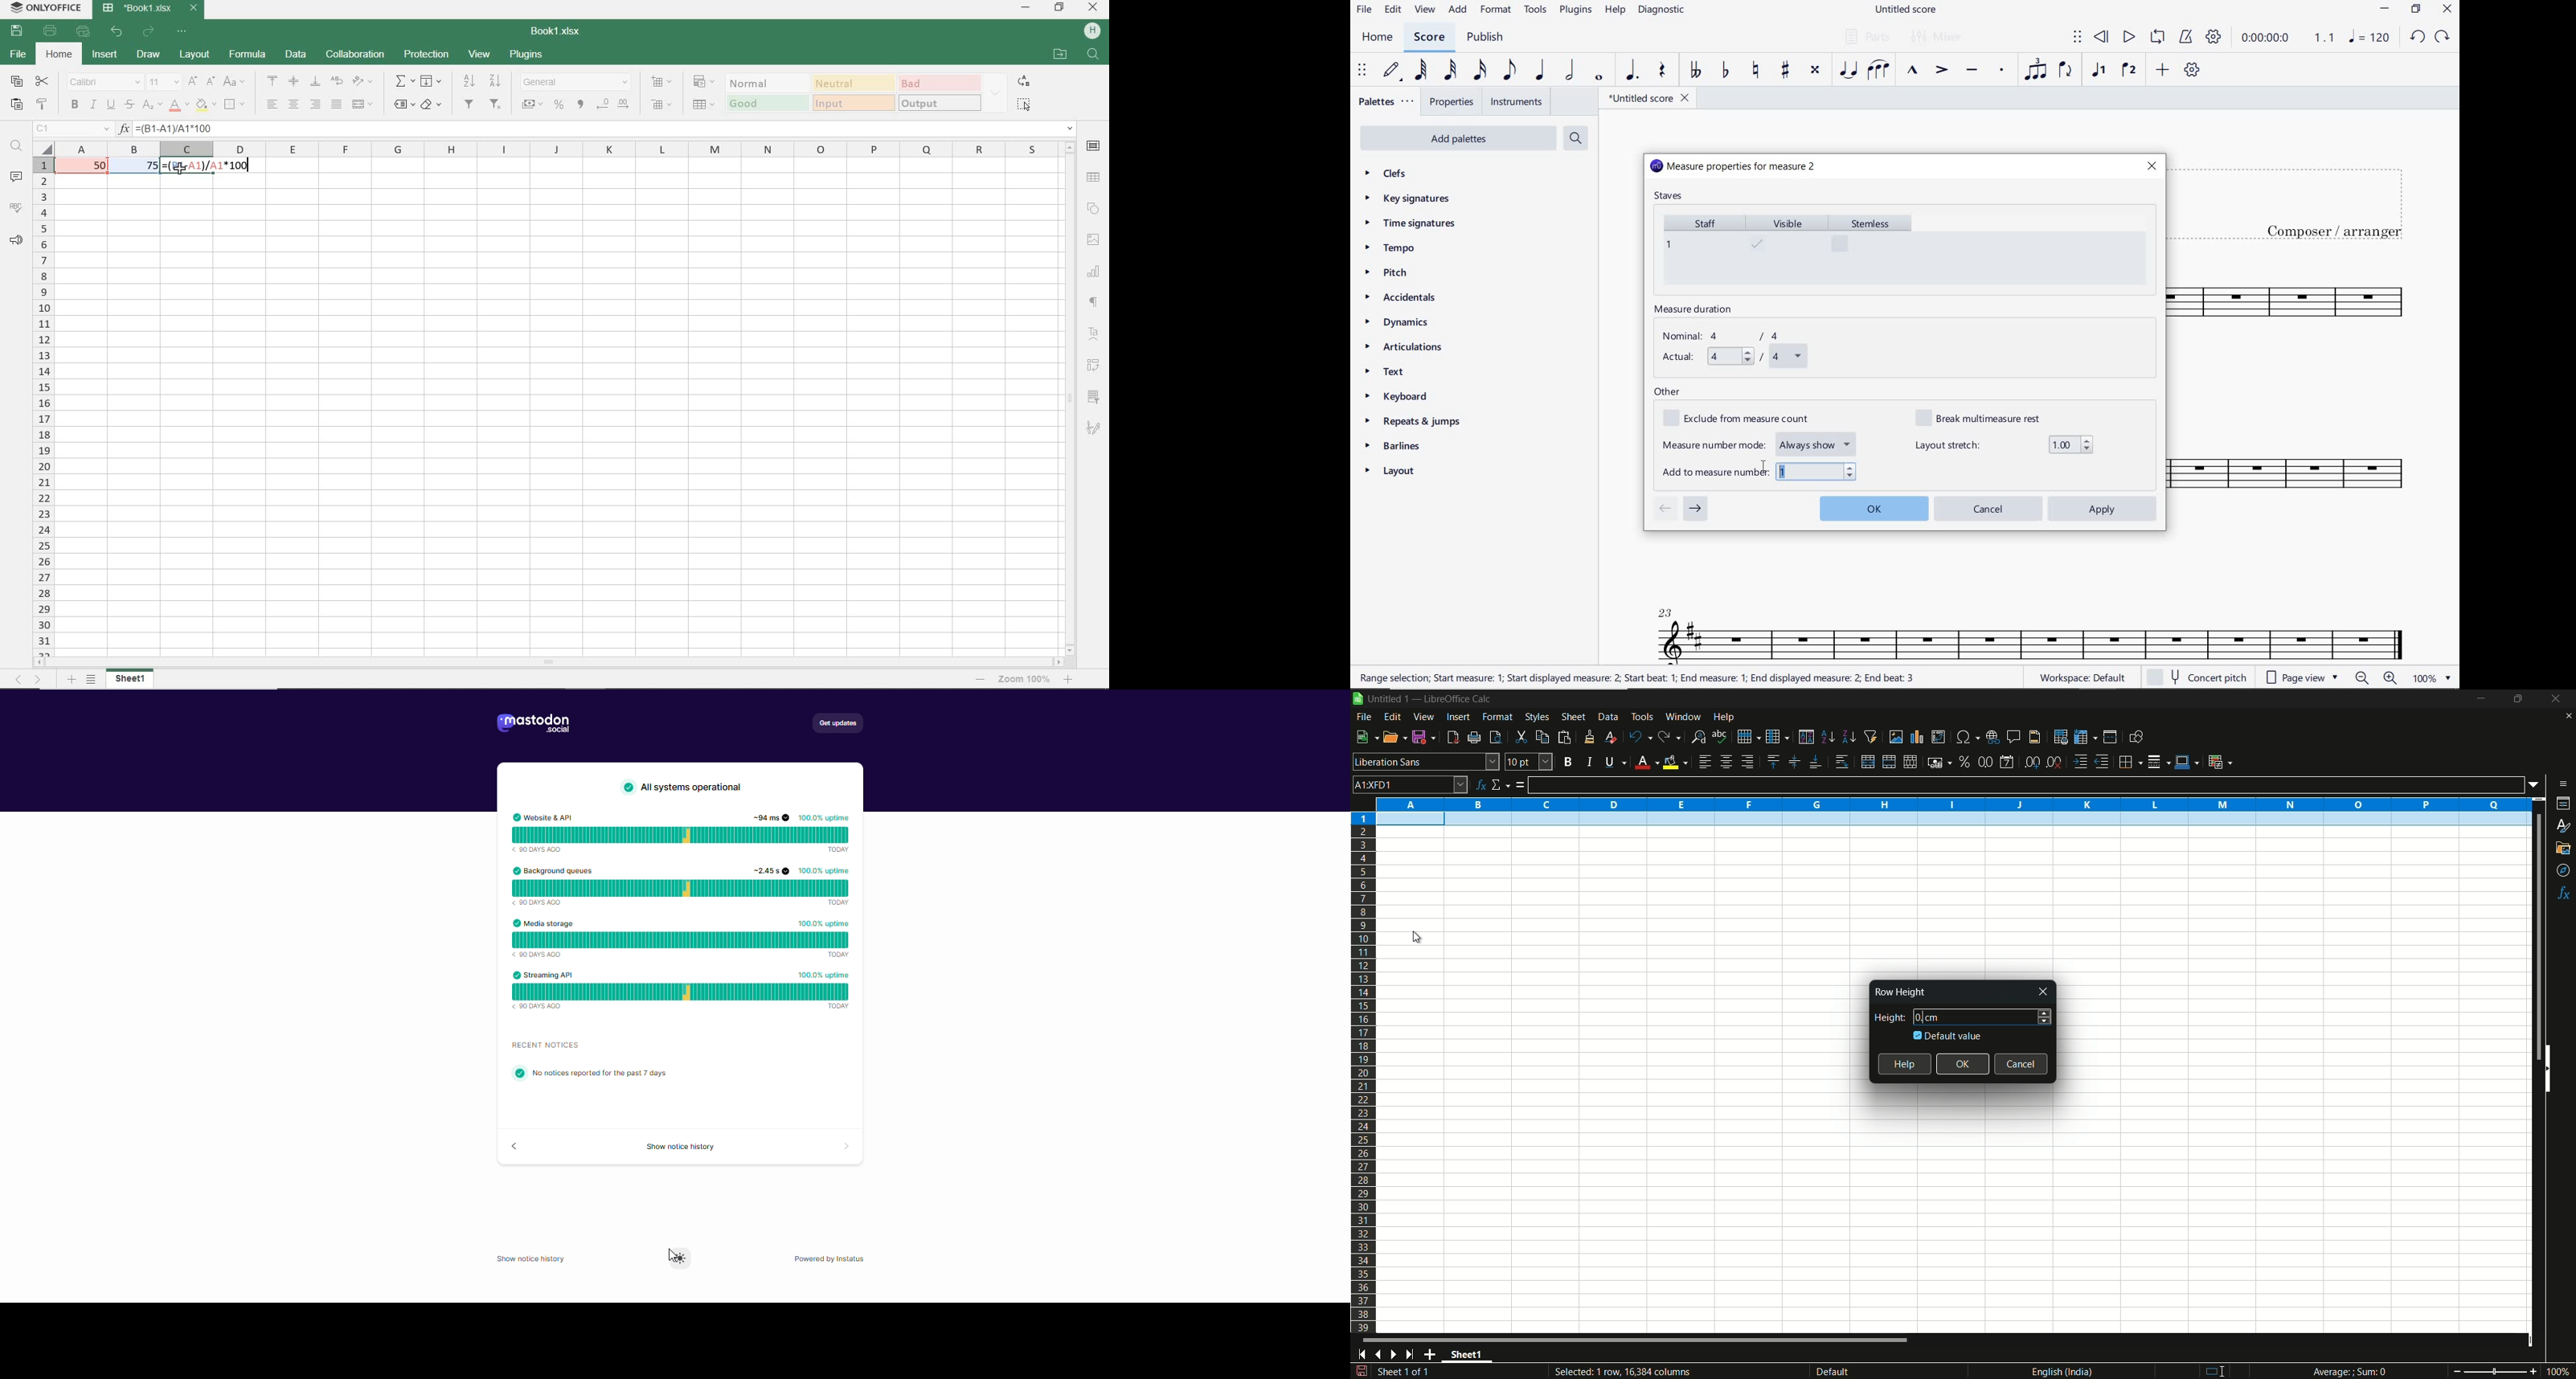 The height and width of the screenshot is (1400, 2576). What do you see at coordinates (1763, 468) in the screenshot?
I see `cursor` at bounding box center [1763, 468].